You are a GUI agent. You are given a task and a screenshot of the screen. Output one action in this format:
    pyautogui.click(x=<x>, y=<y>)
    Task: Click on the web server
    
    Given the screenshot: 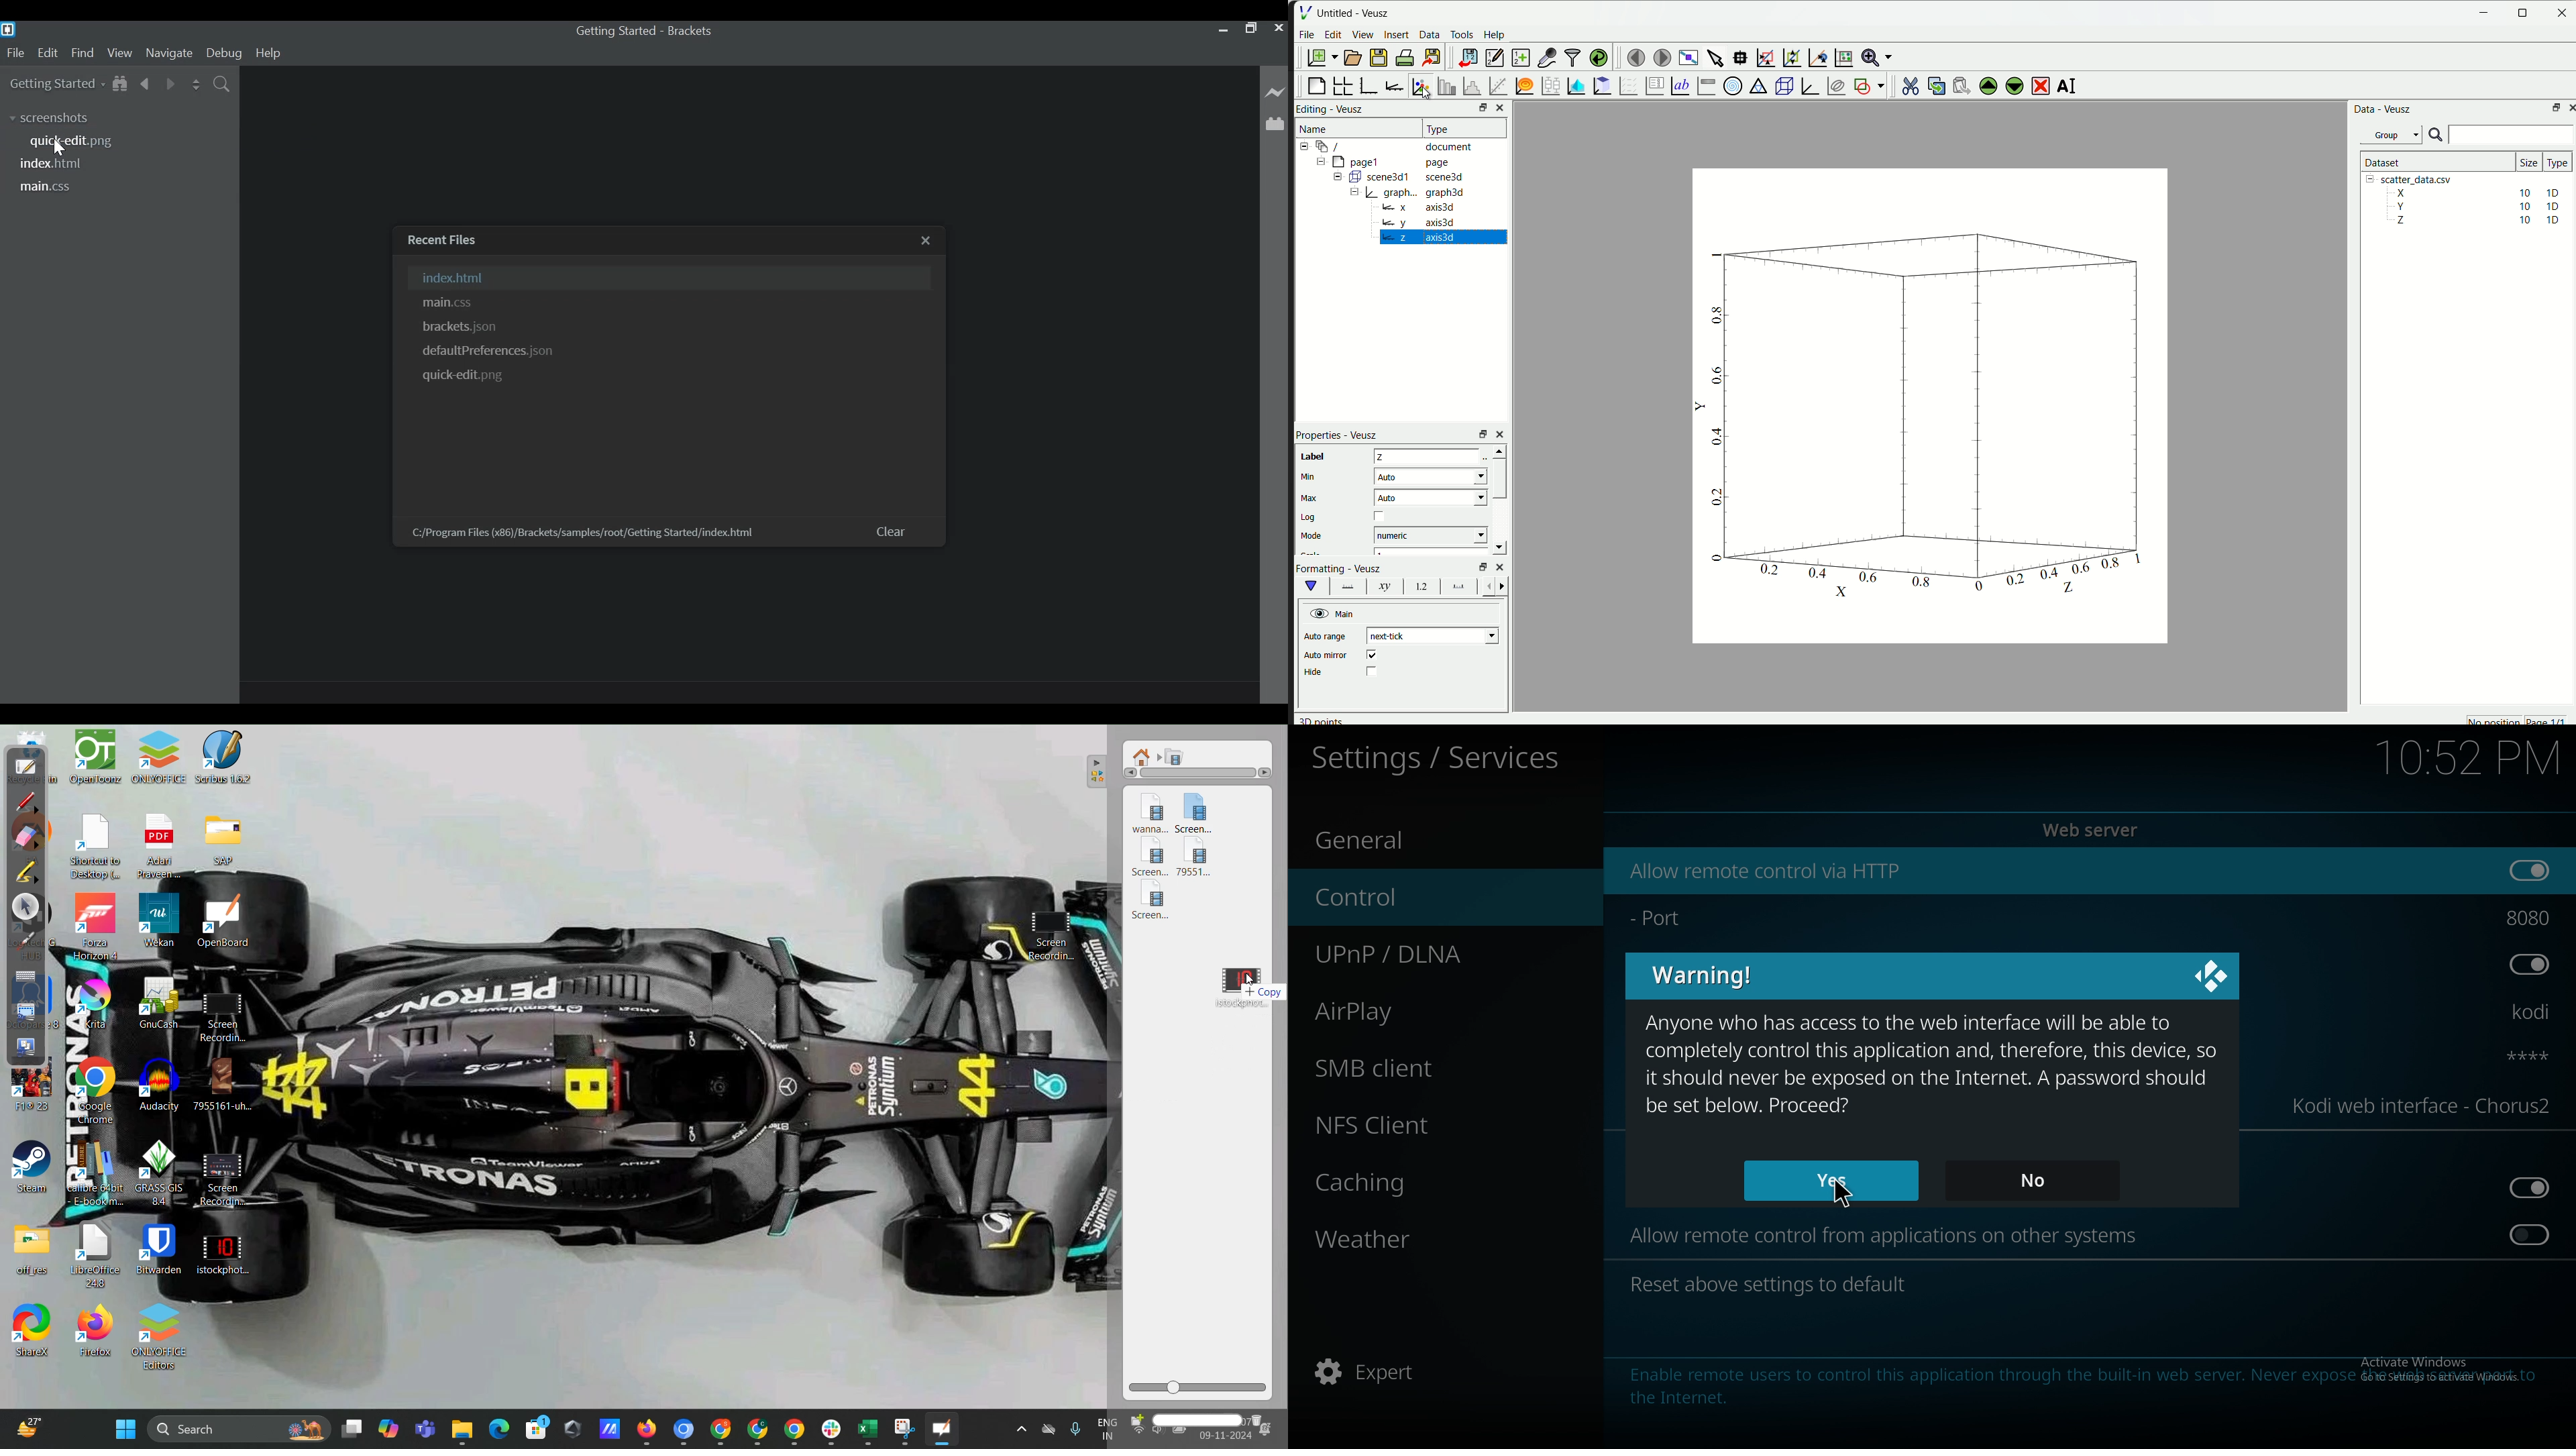 What is the action you would take?
    pyautogui.click(x=2094, y=830)
    